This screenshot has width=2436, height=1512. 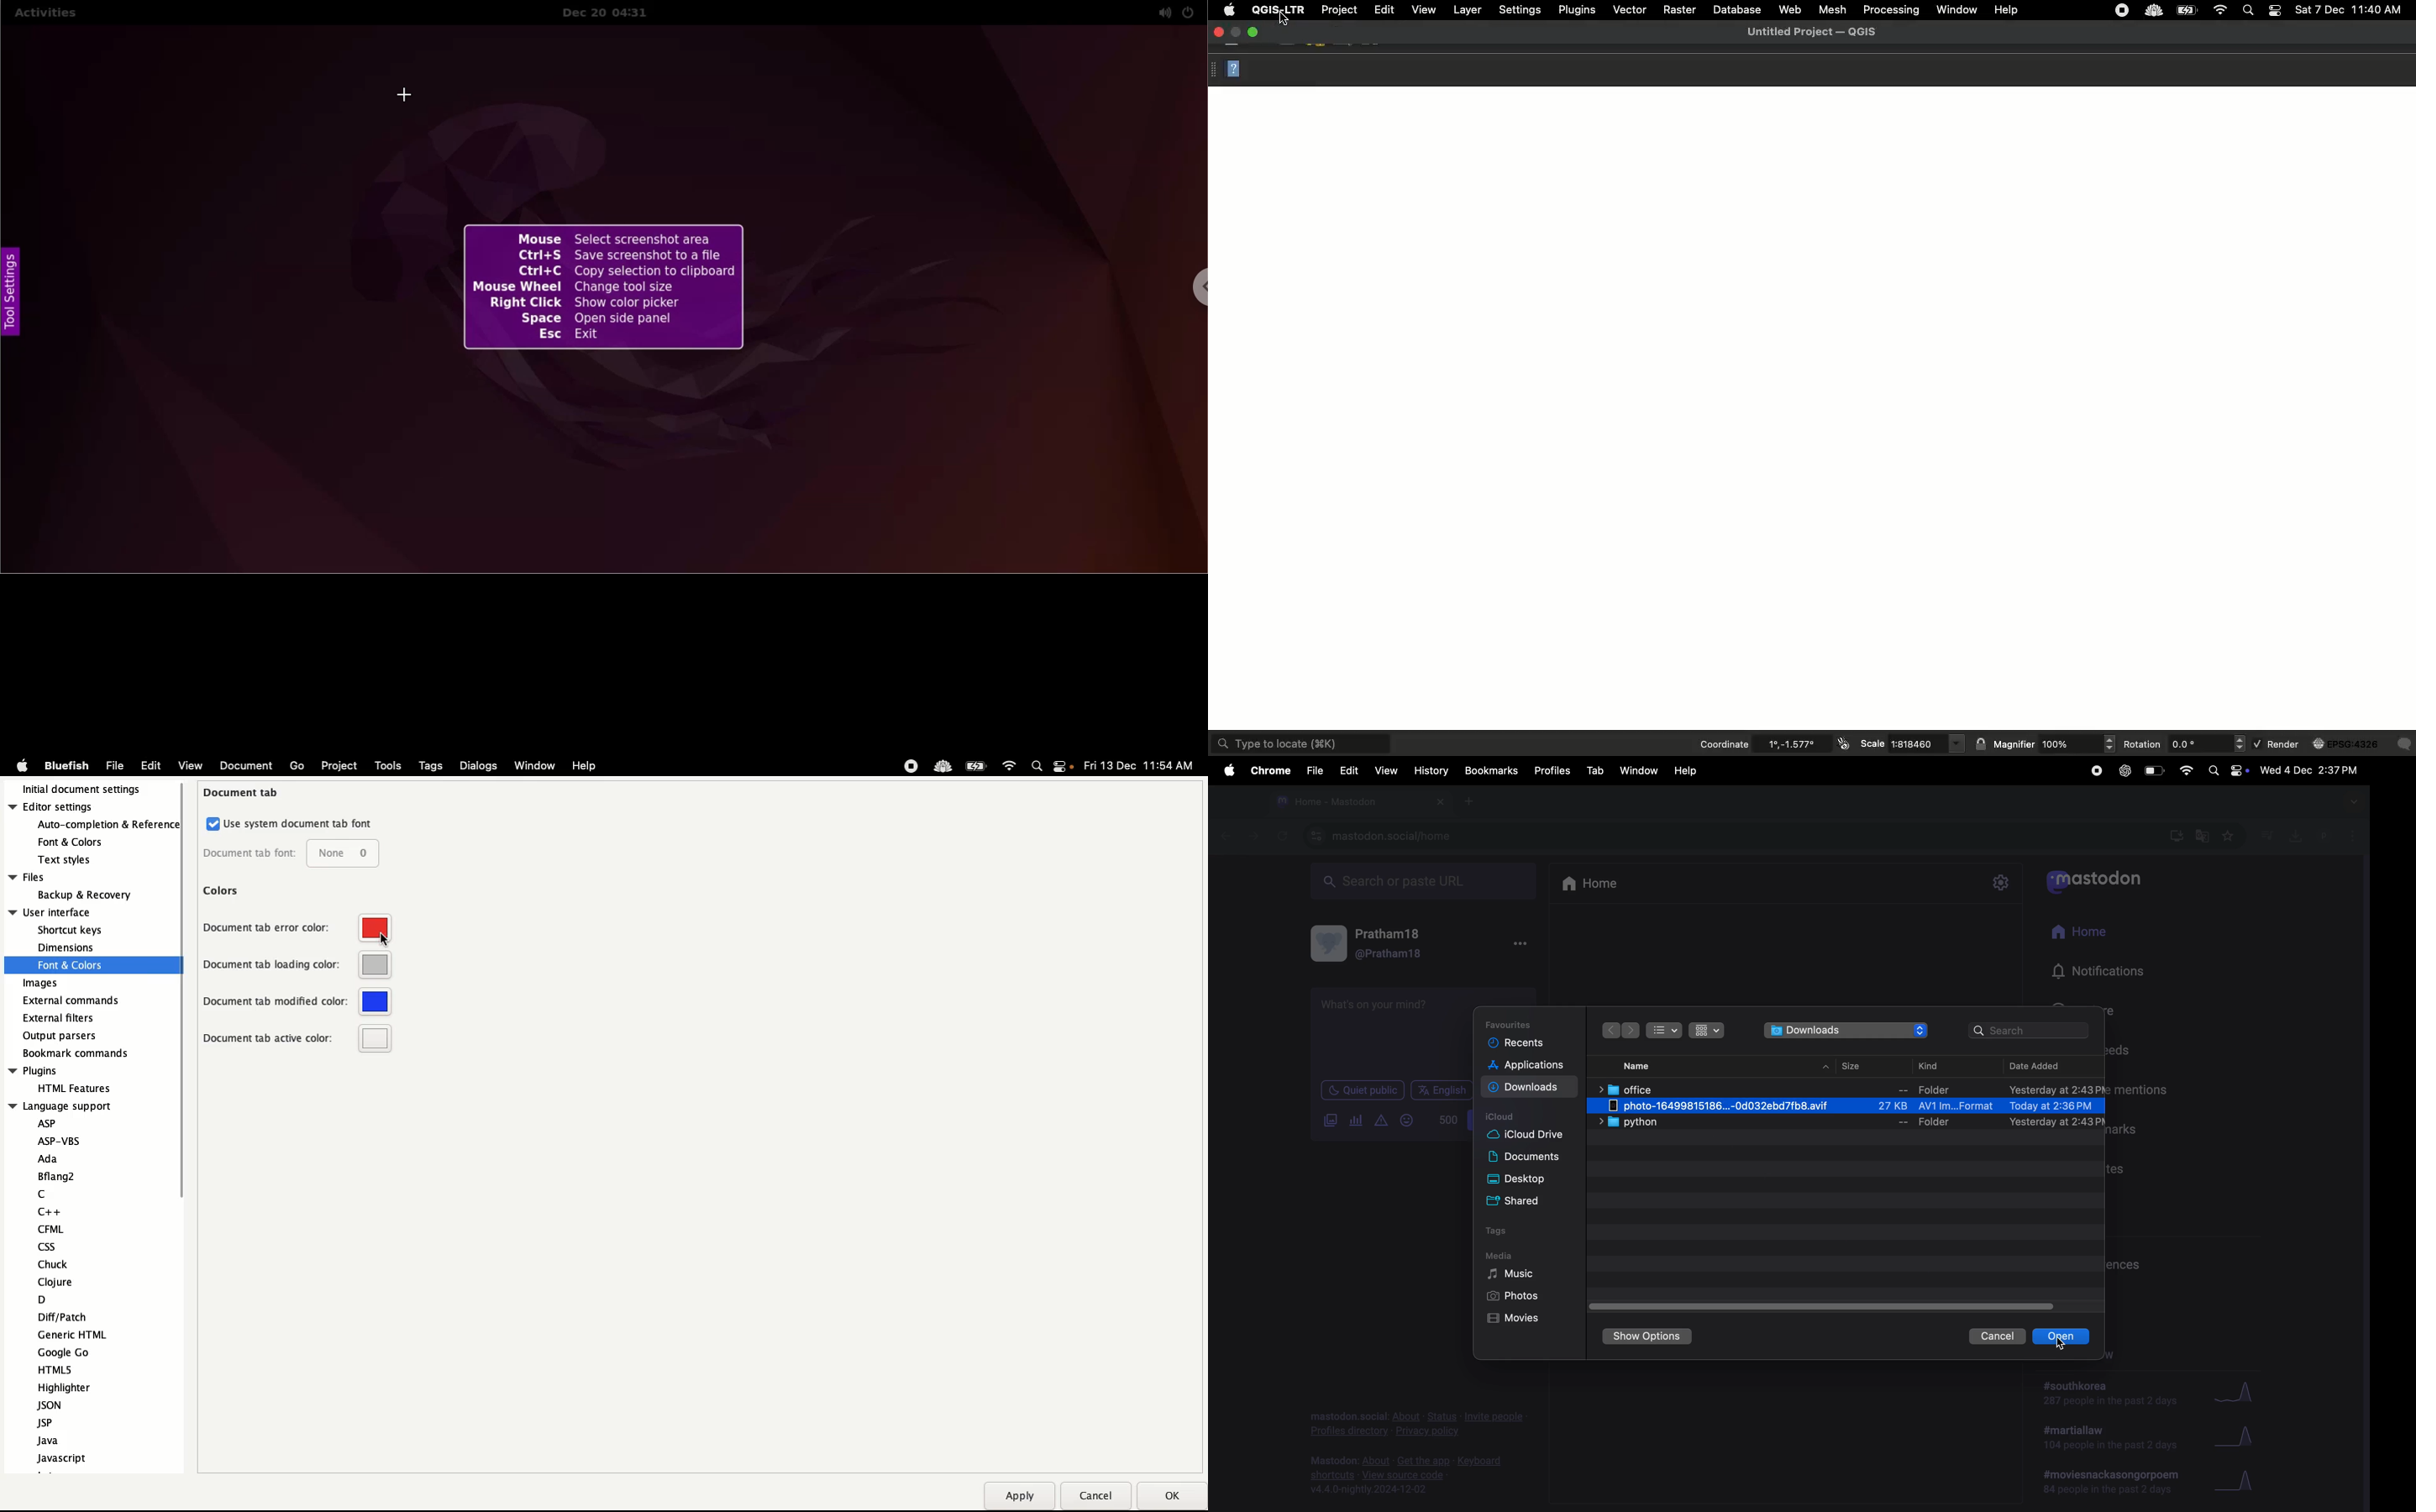 I want to click on Settings, so click(x=1521, y=11).